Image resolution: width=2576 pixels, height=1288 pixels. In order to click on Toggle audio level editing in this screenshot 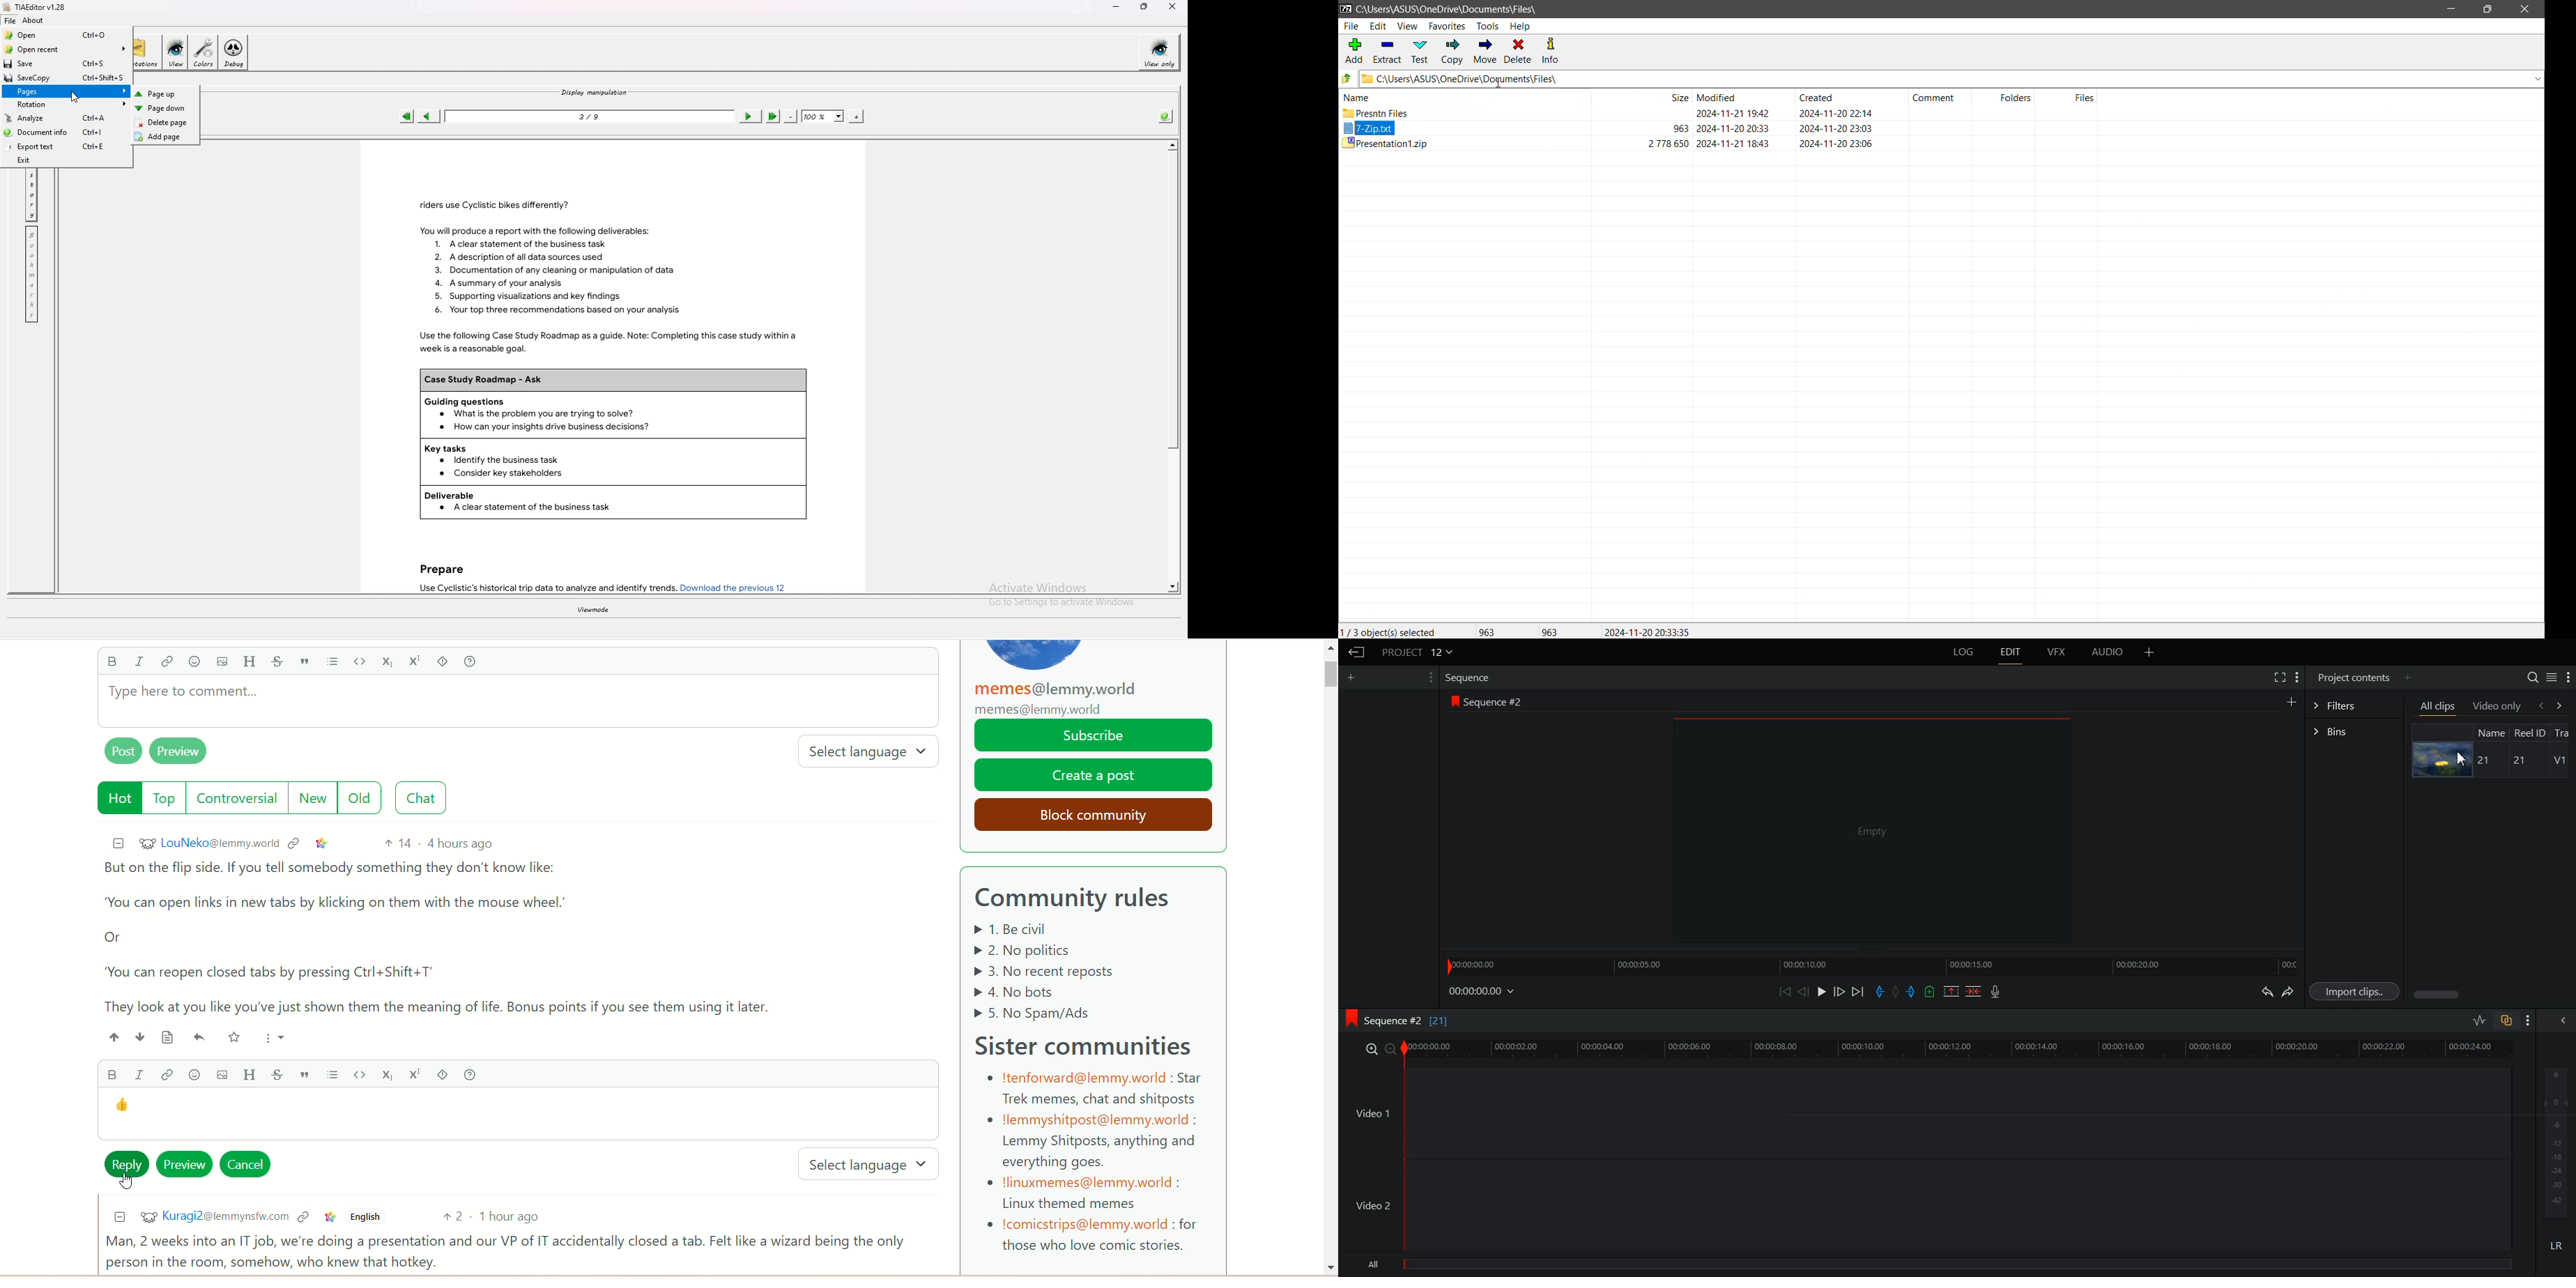, I will do `click(2480, 1020)`.